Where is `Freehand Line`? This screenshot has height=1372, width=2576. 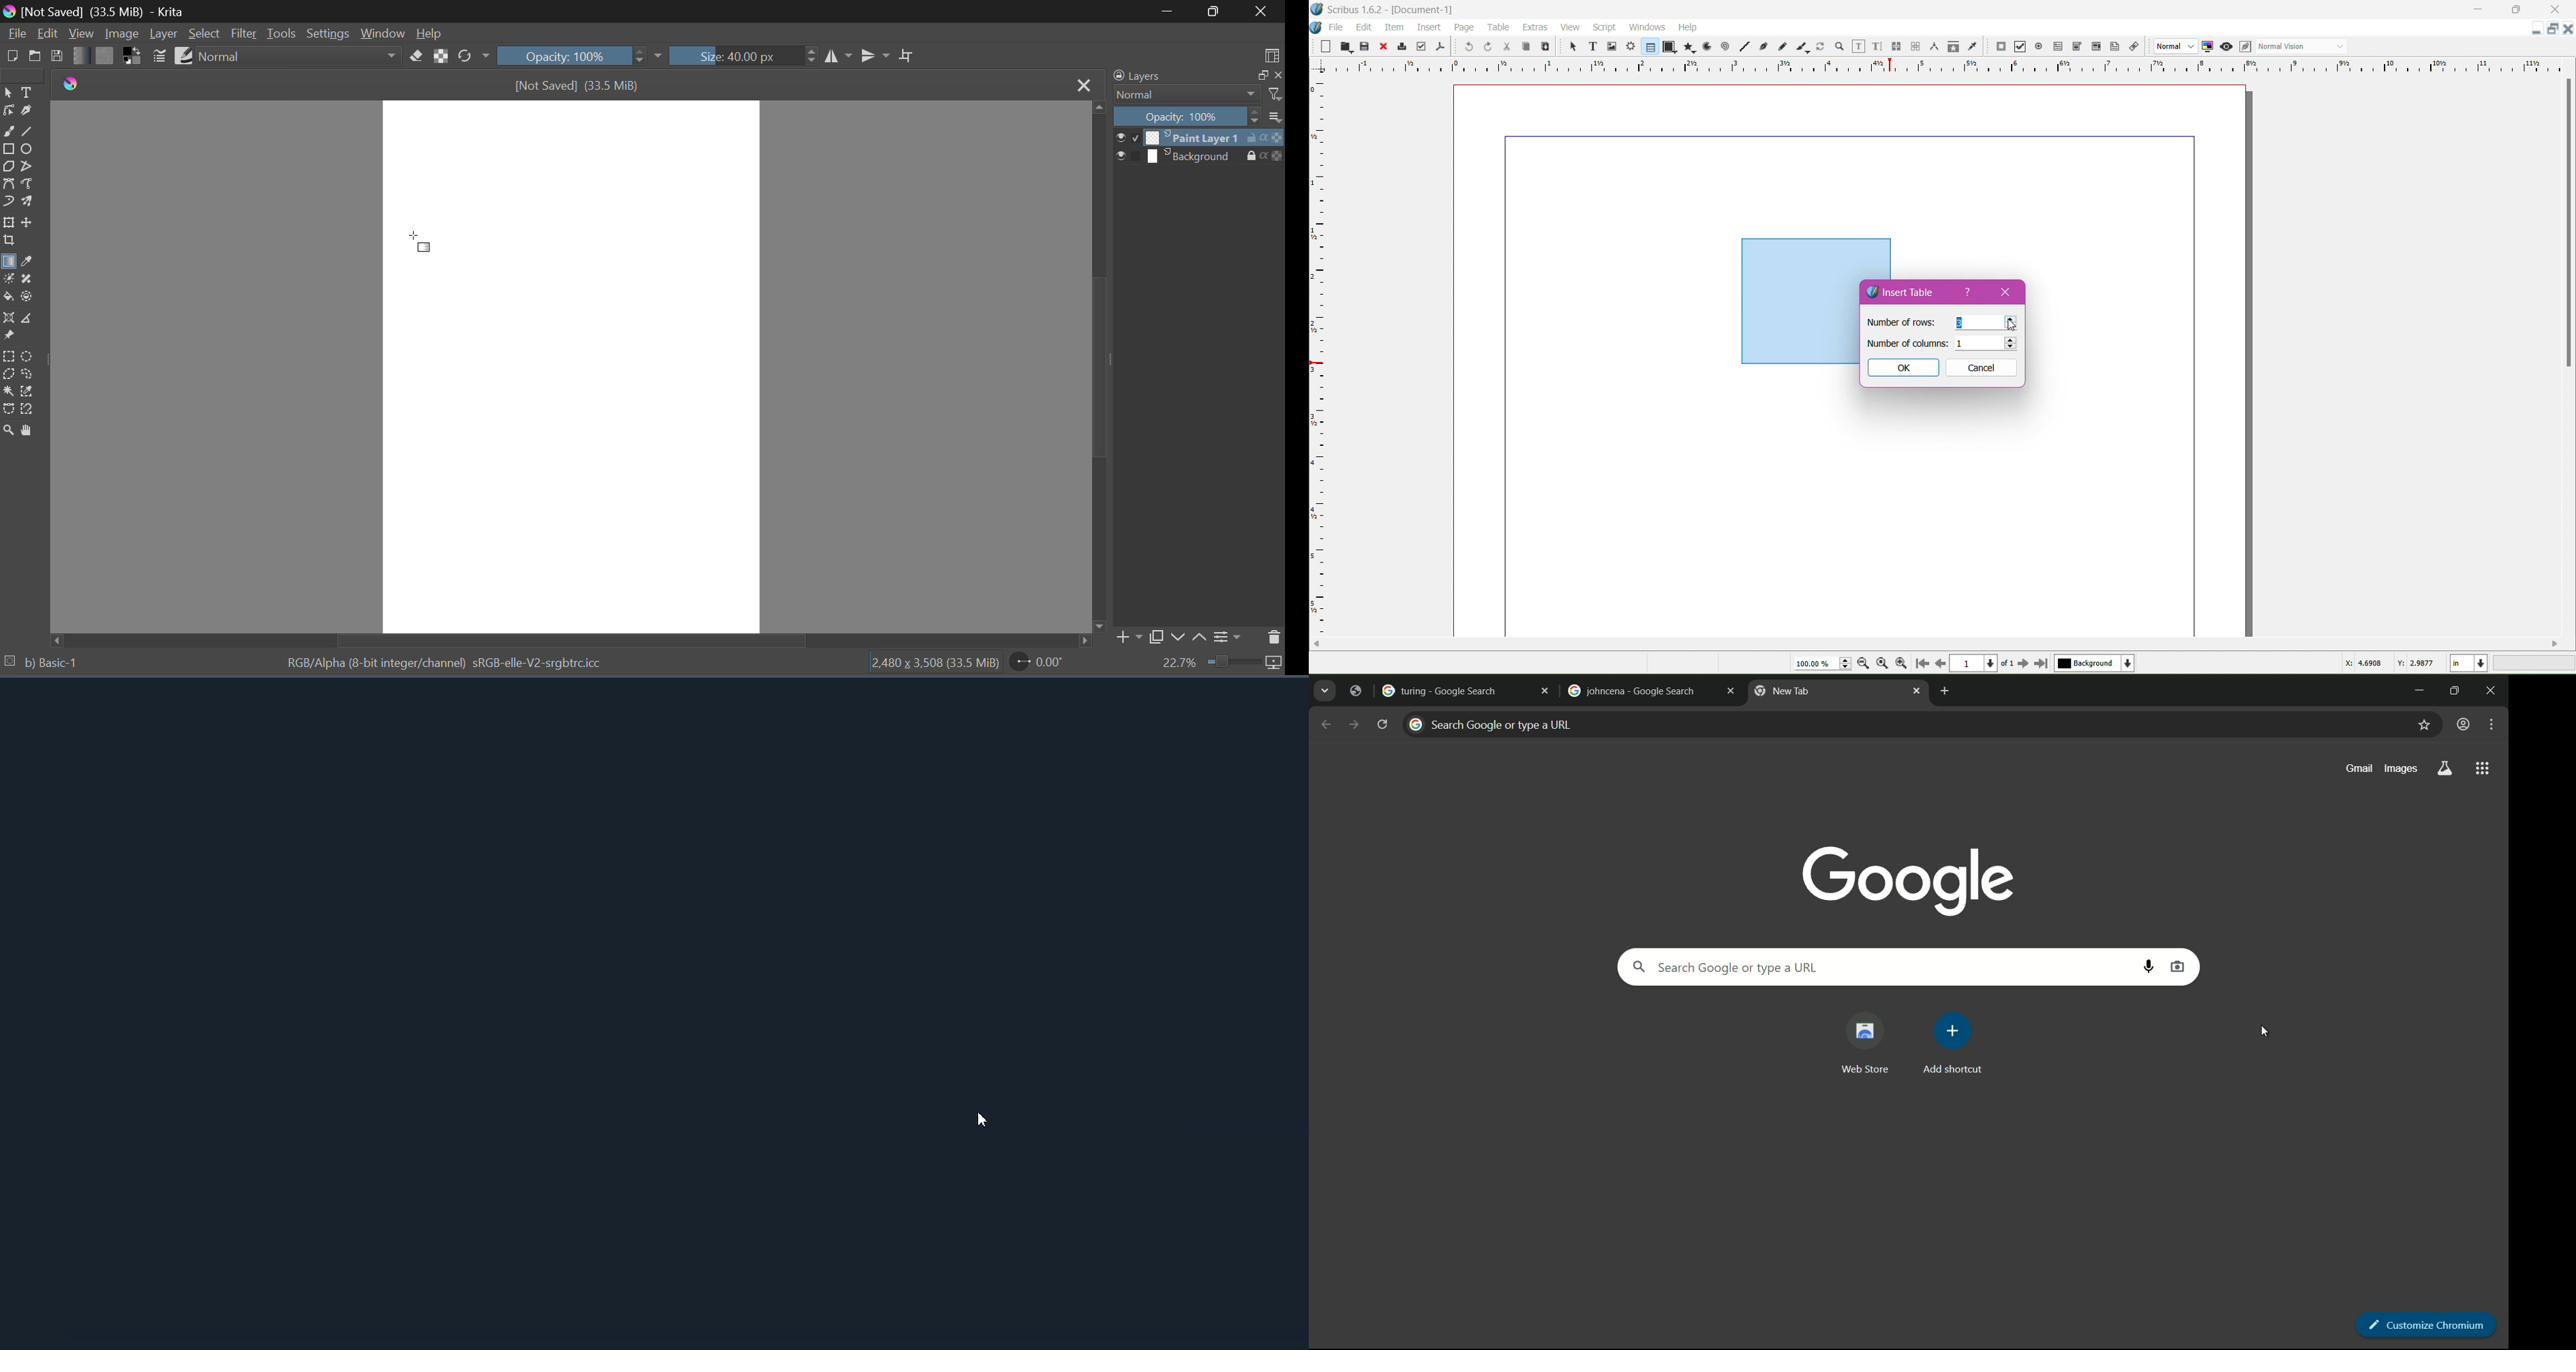
Freehand Line is located at coordinates (1782, 47).